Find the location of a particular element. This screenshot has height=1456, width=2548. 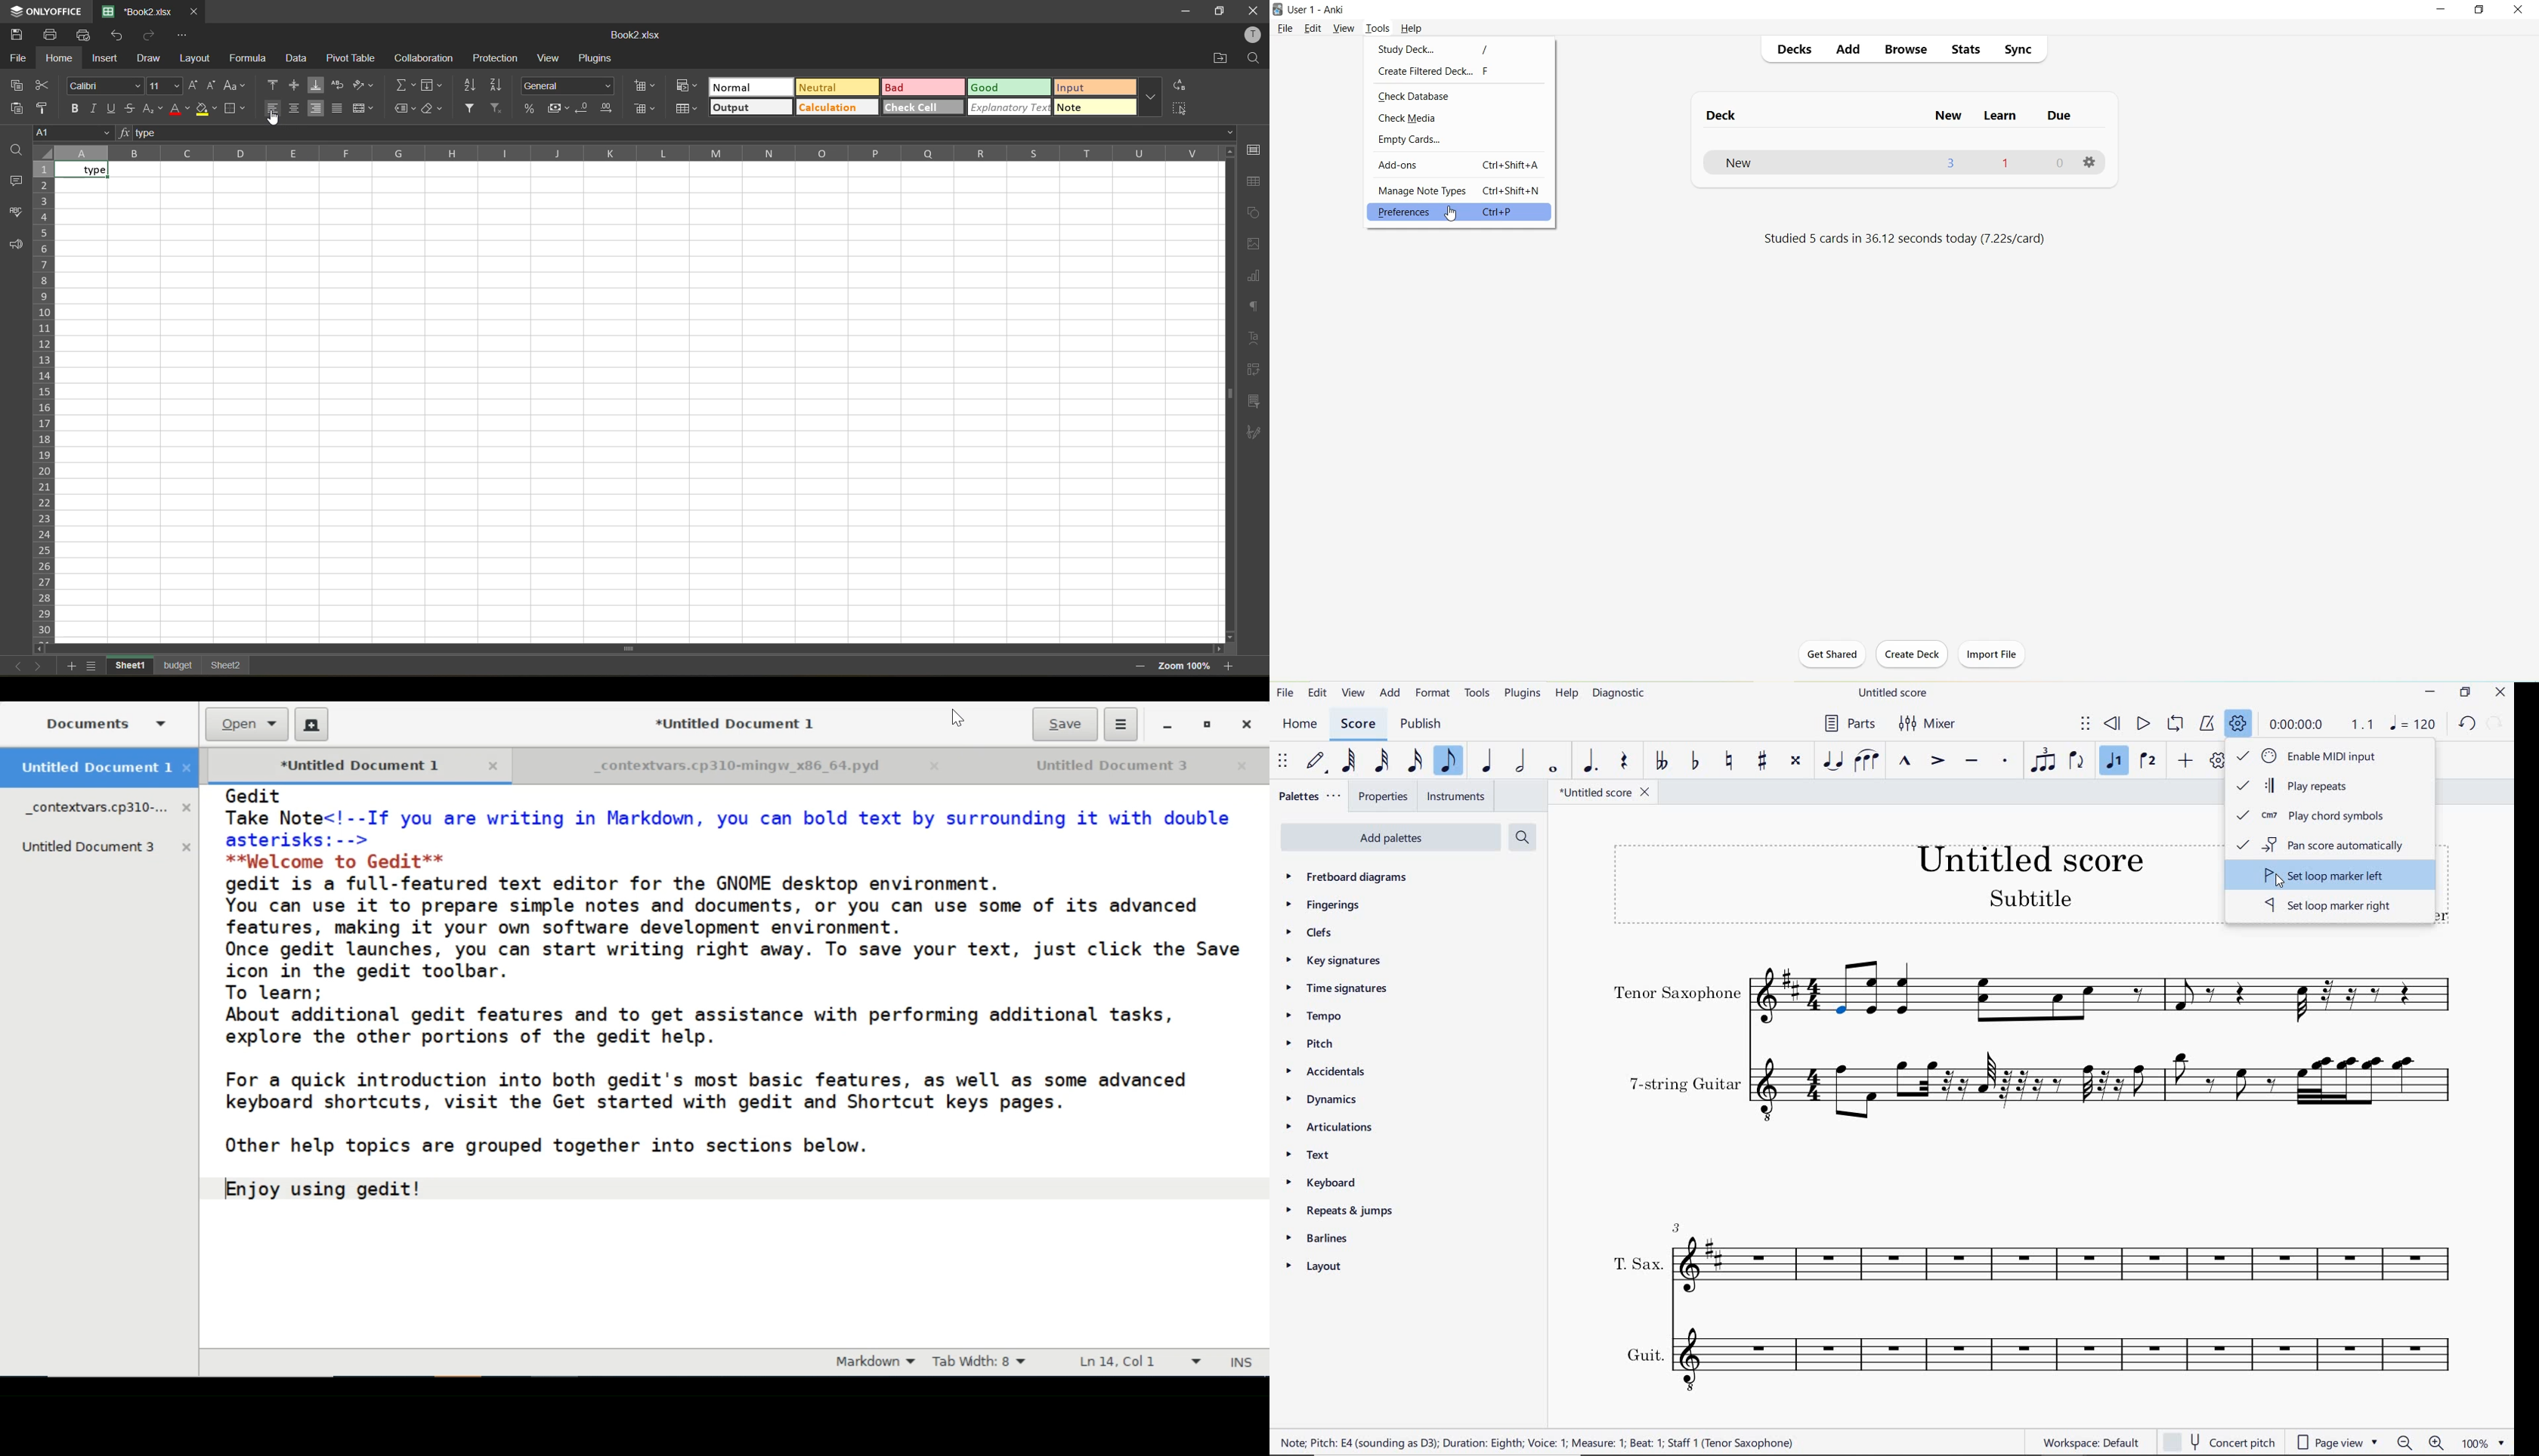

Learn is located at coordinates (2001, 118).